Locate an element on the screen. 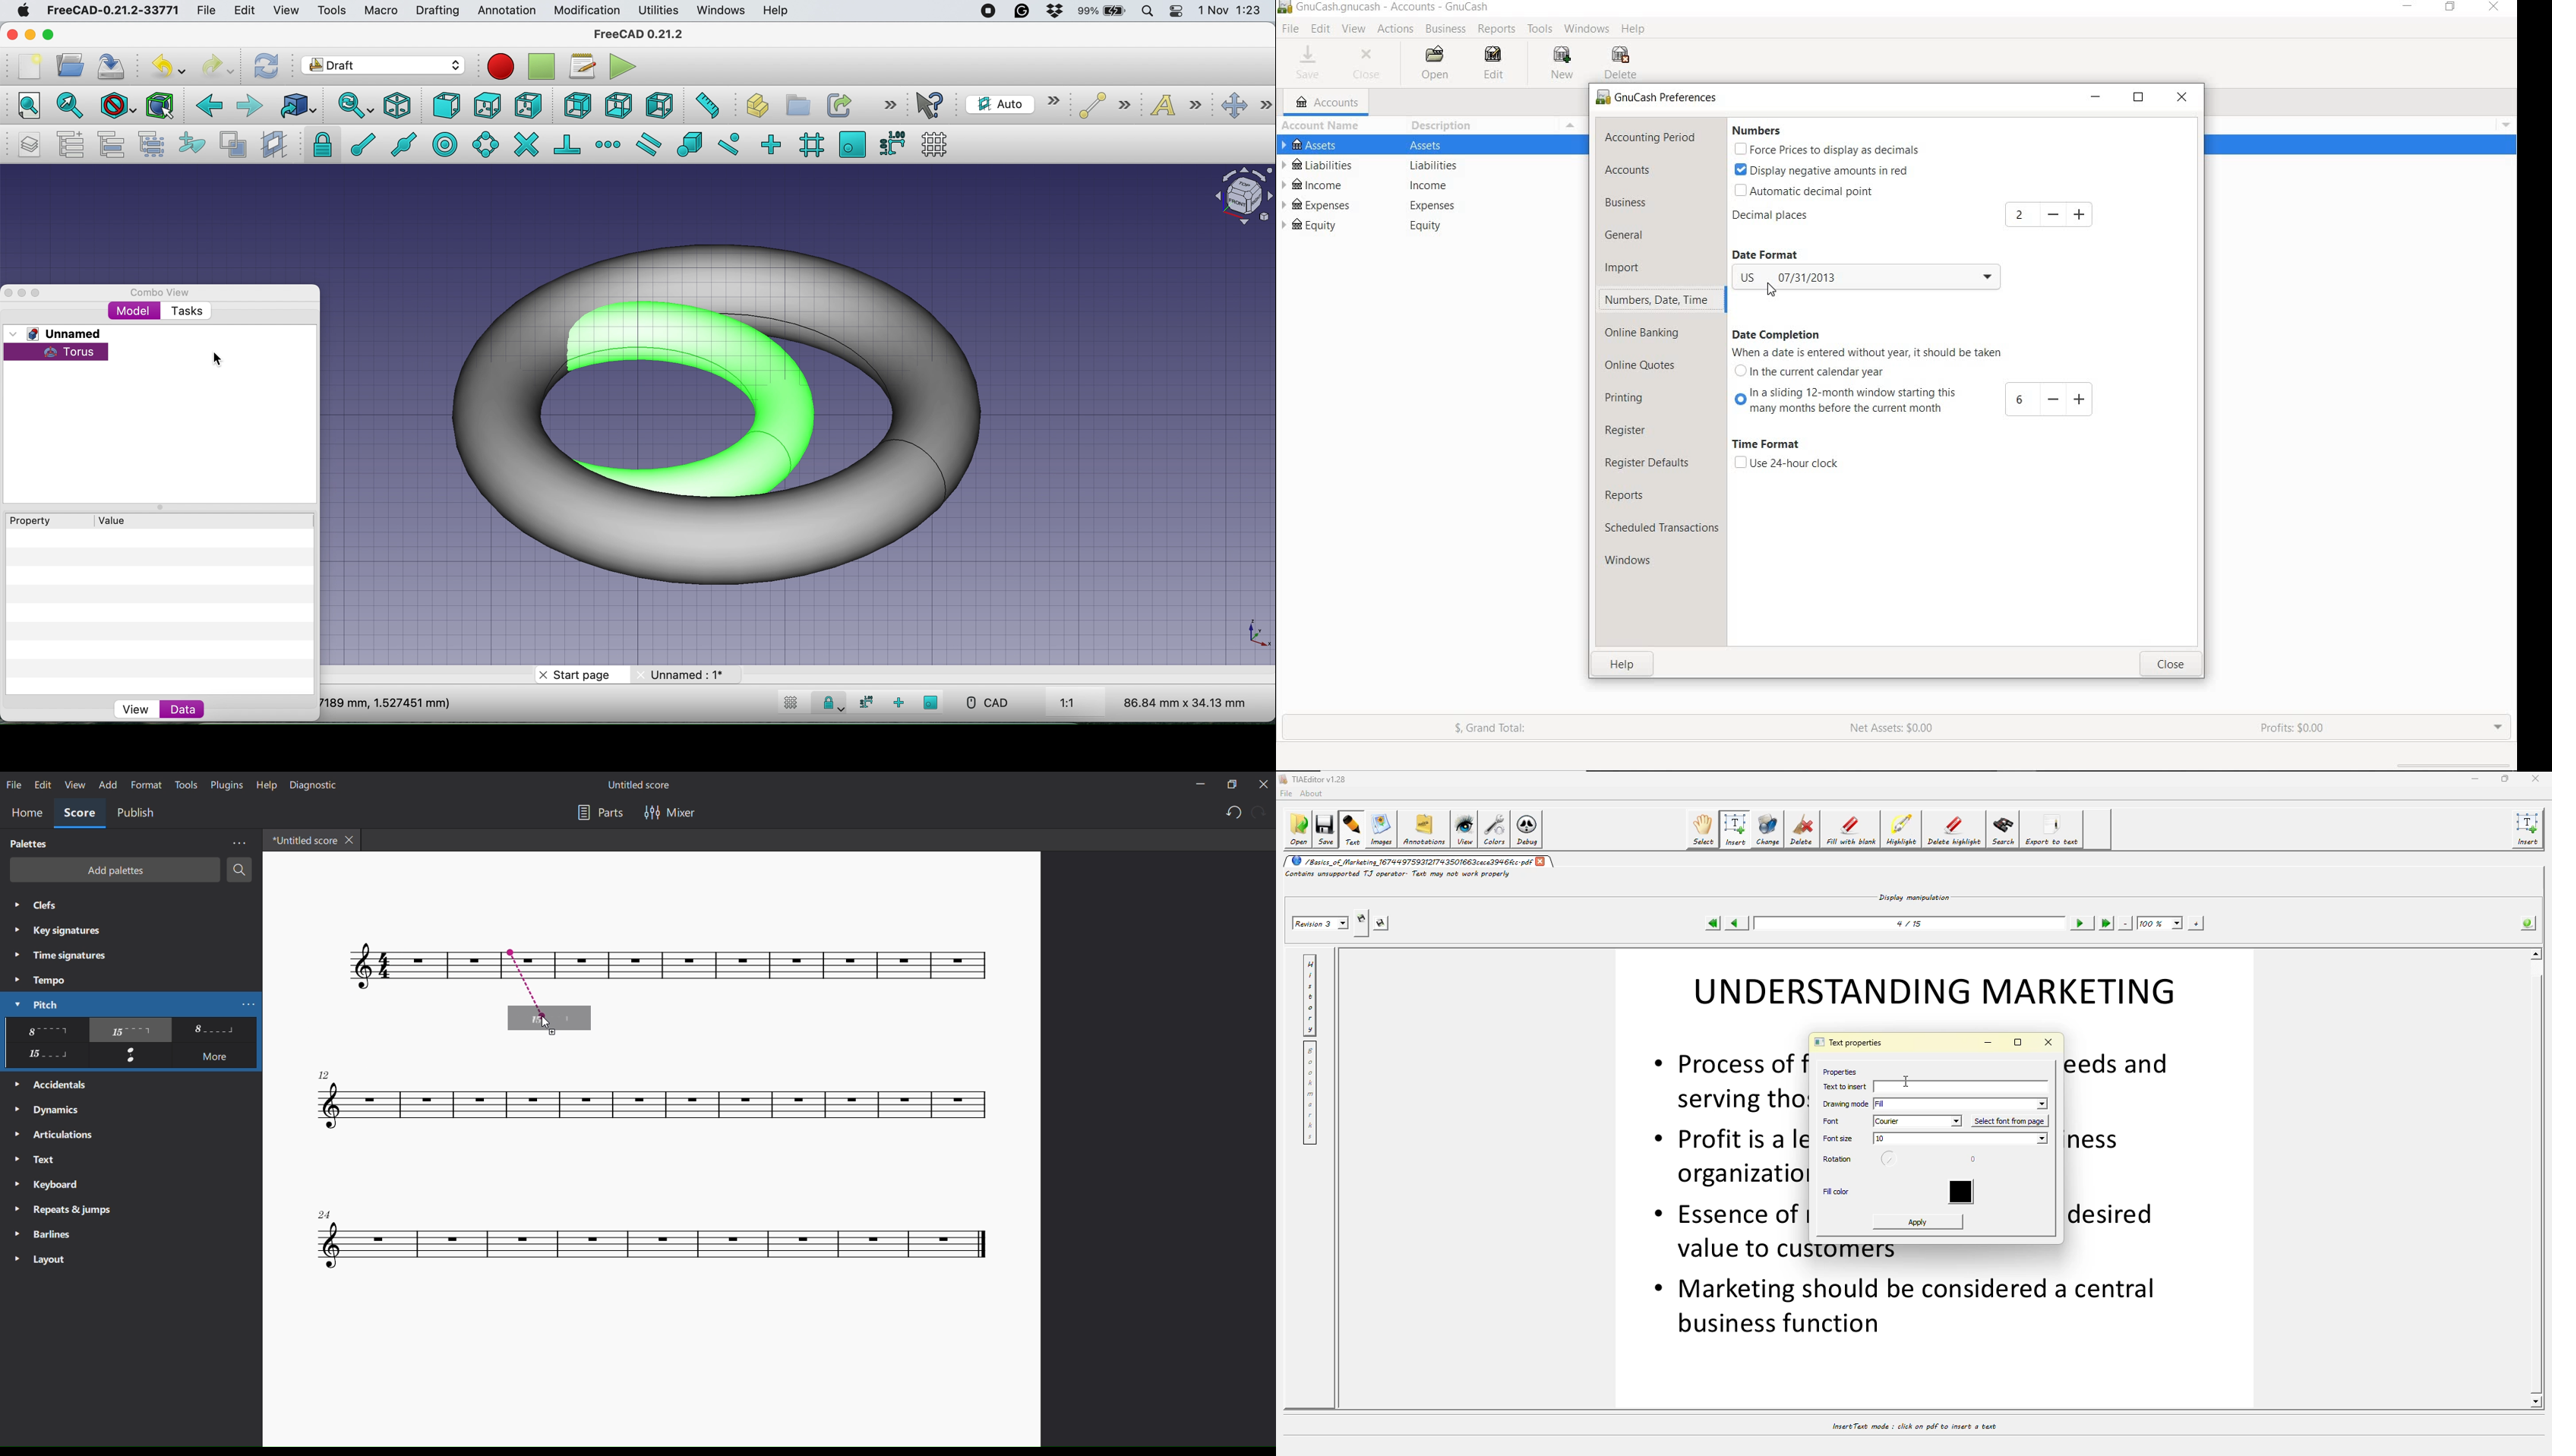 The height and width of the screenshot is (1456, 2576). help is located at coordinates (774, 11).